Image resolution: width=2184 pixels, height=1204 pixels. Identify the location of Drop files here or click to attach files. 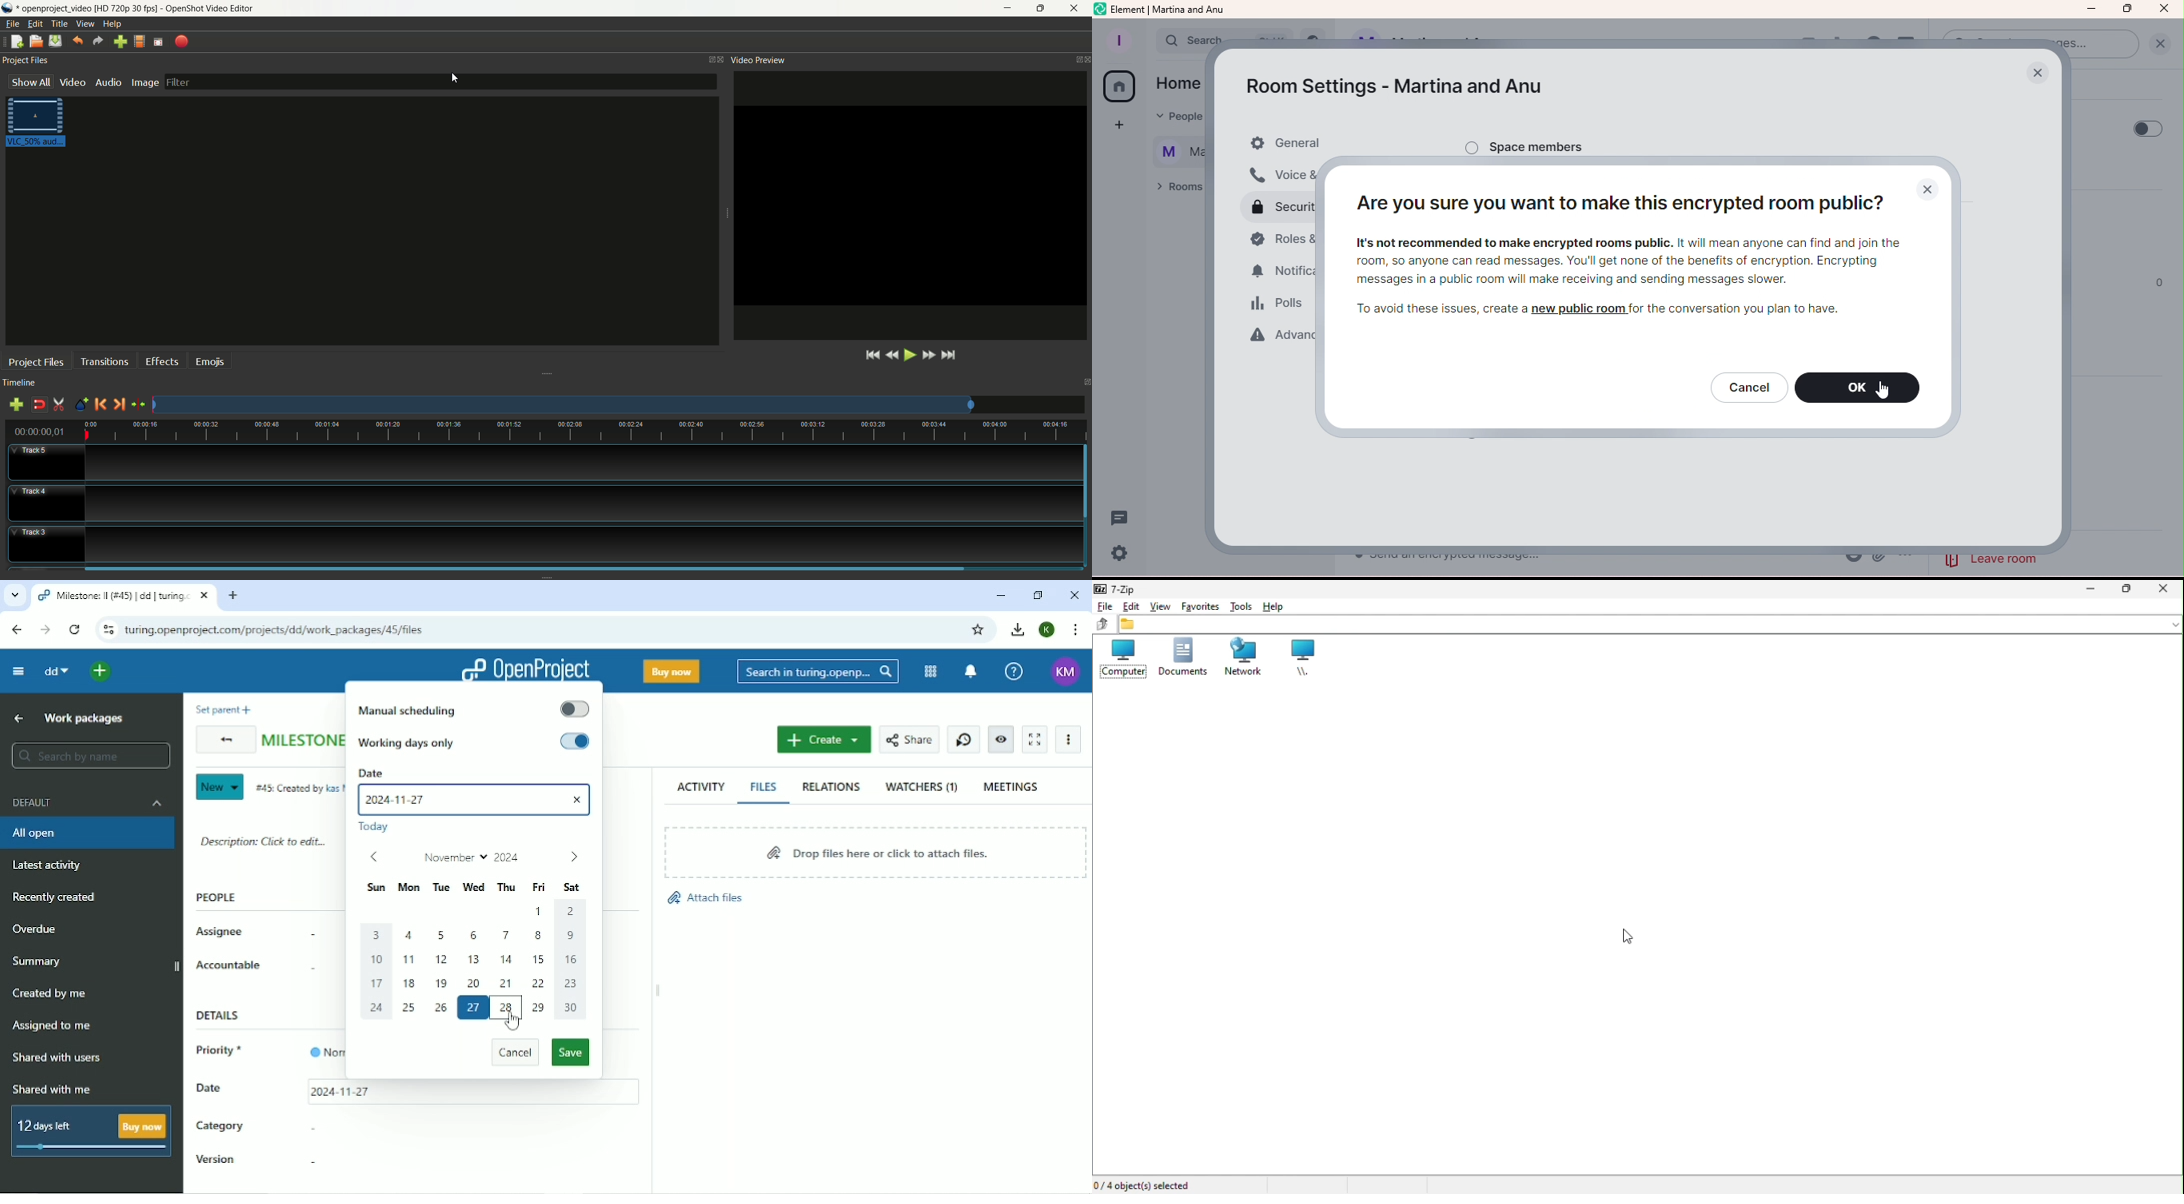
(873, 851).